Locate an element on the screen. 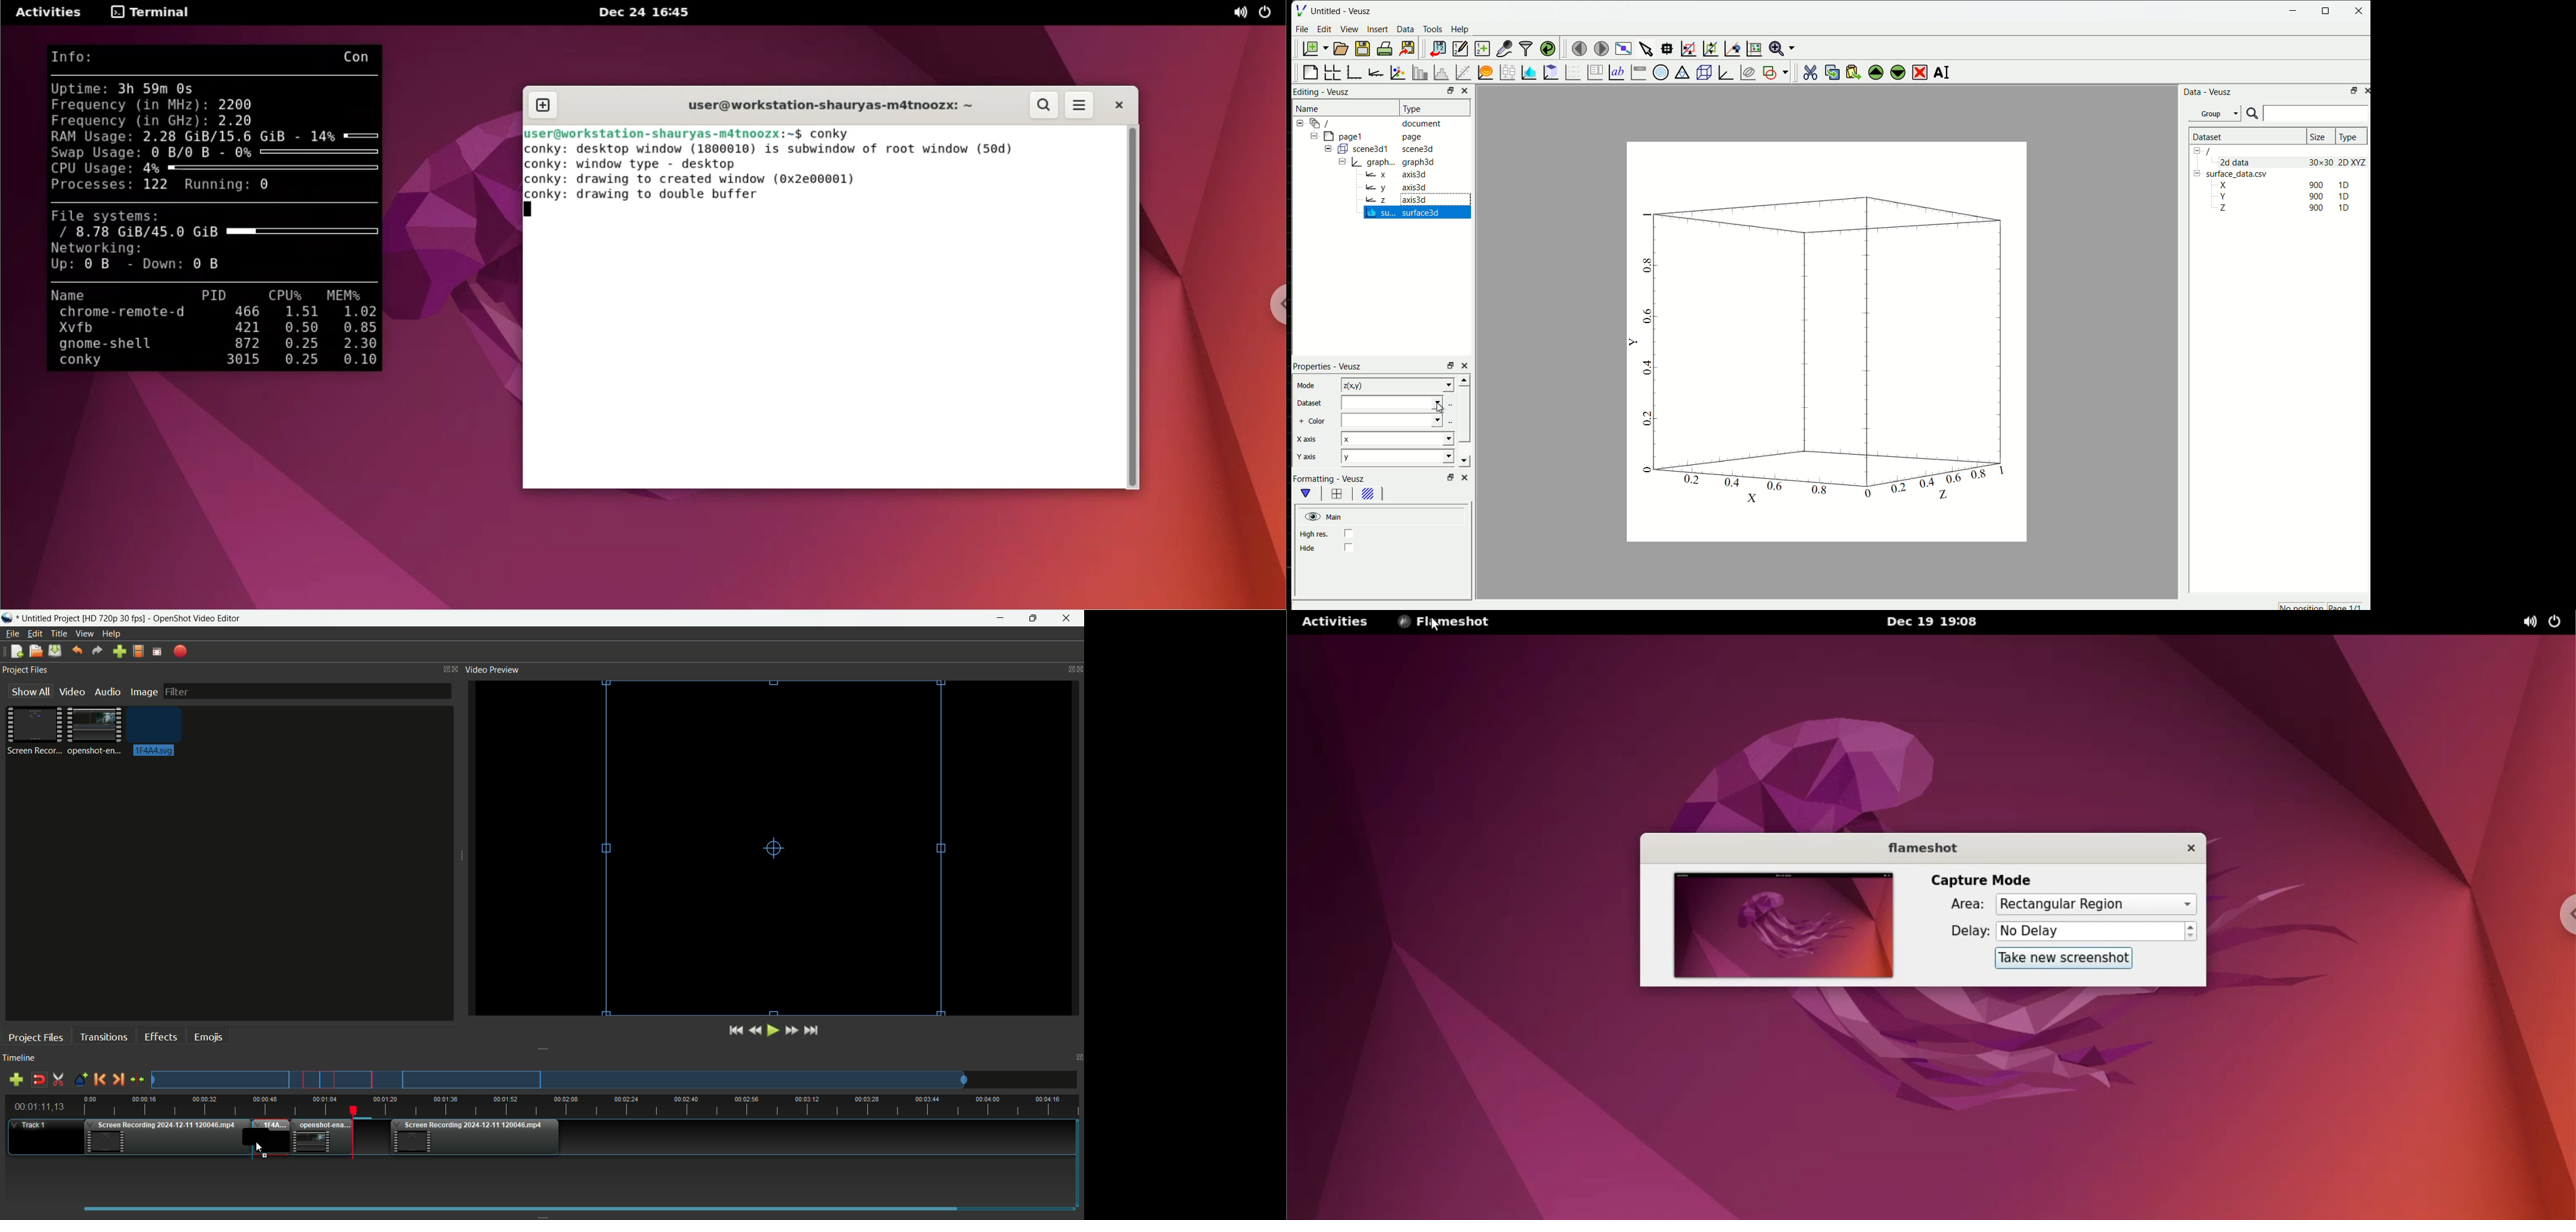 Image resolution: width=2576 pixels, height=1232 pixels. scroll down is located at coordinates (1465, 461).